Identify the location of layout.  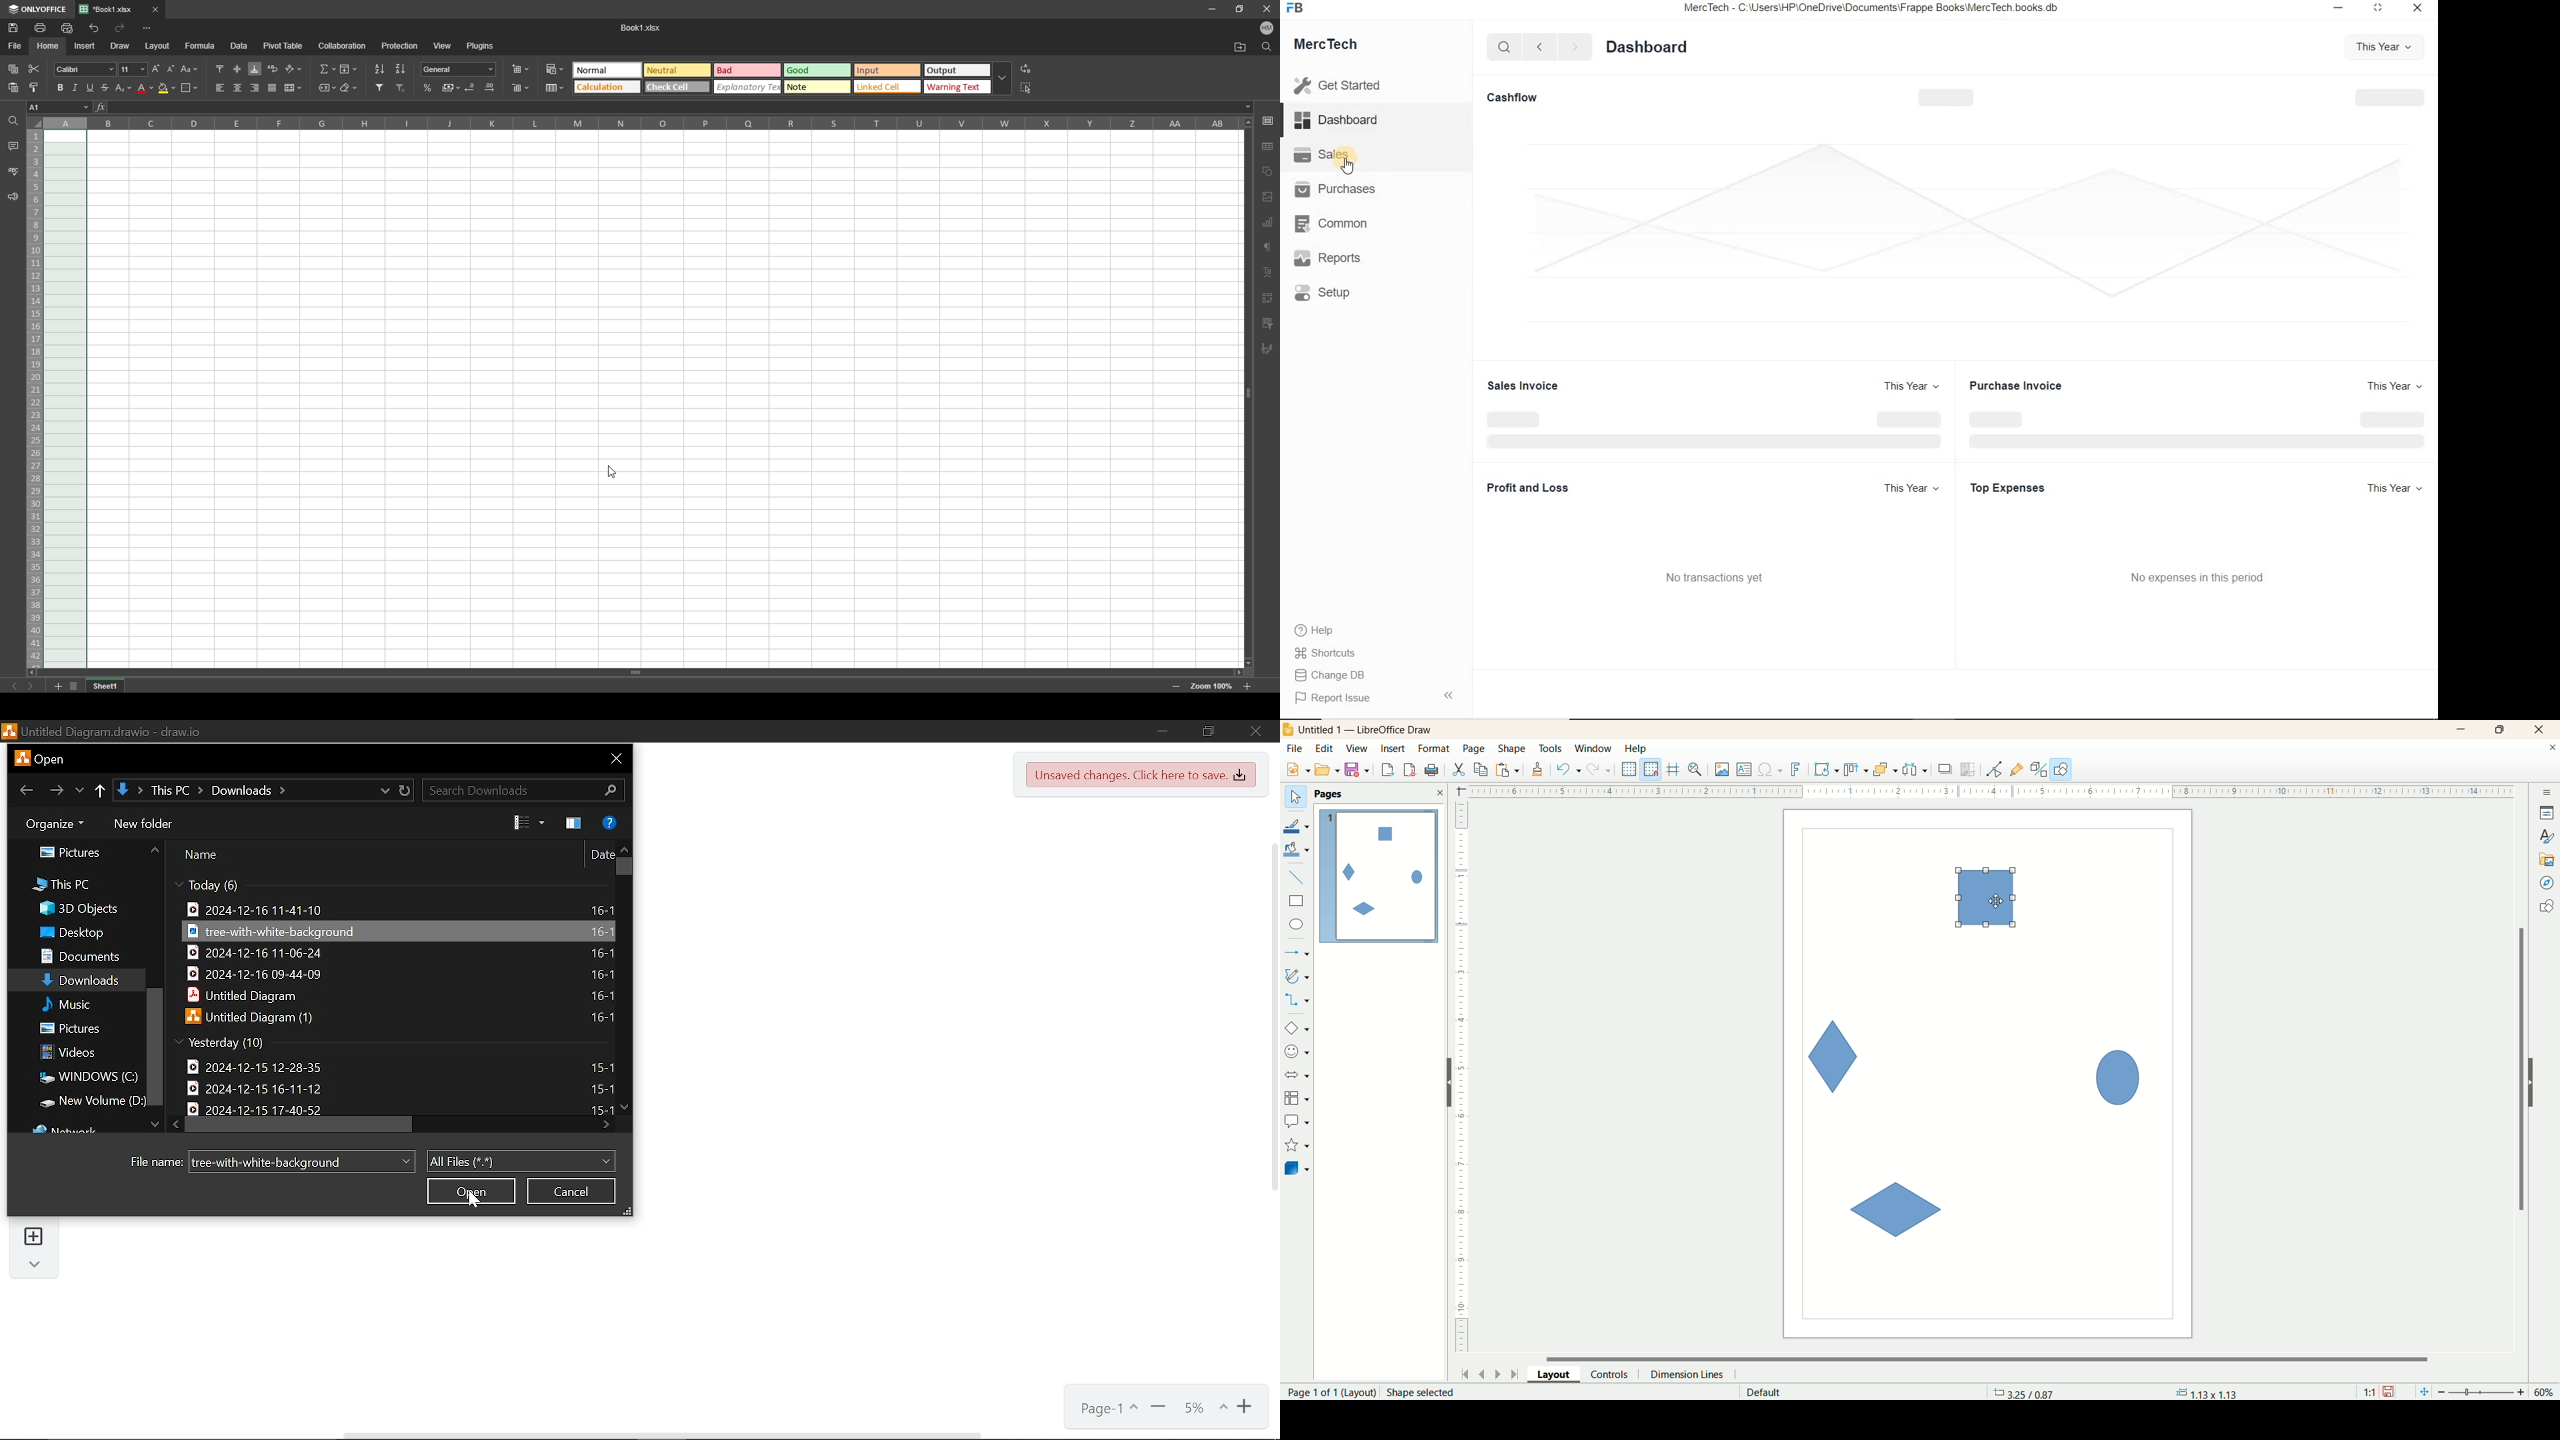
(1559, 1373).